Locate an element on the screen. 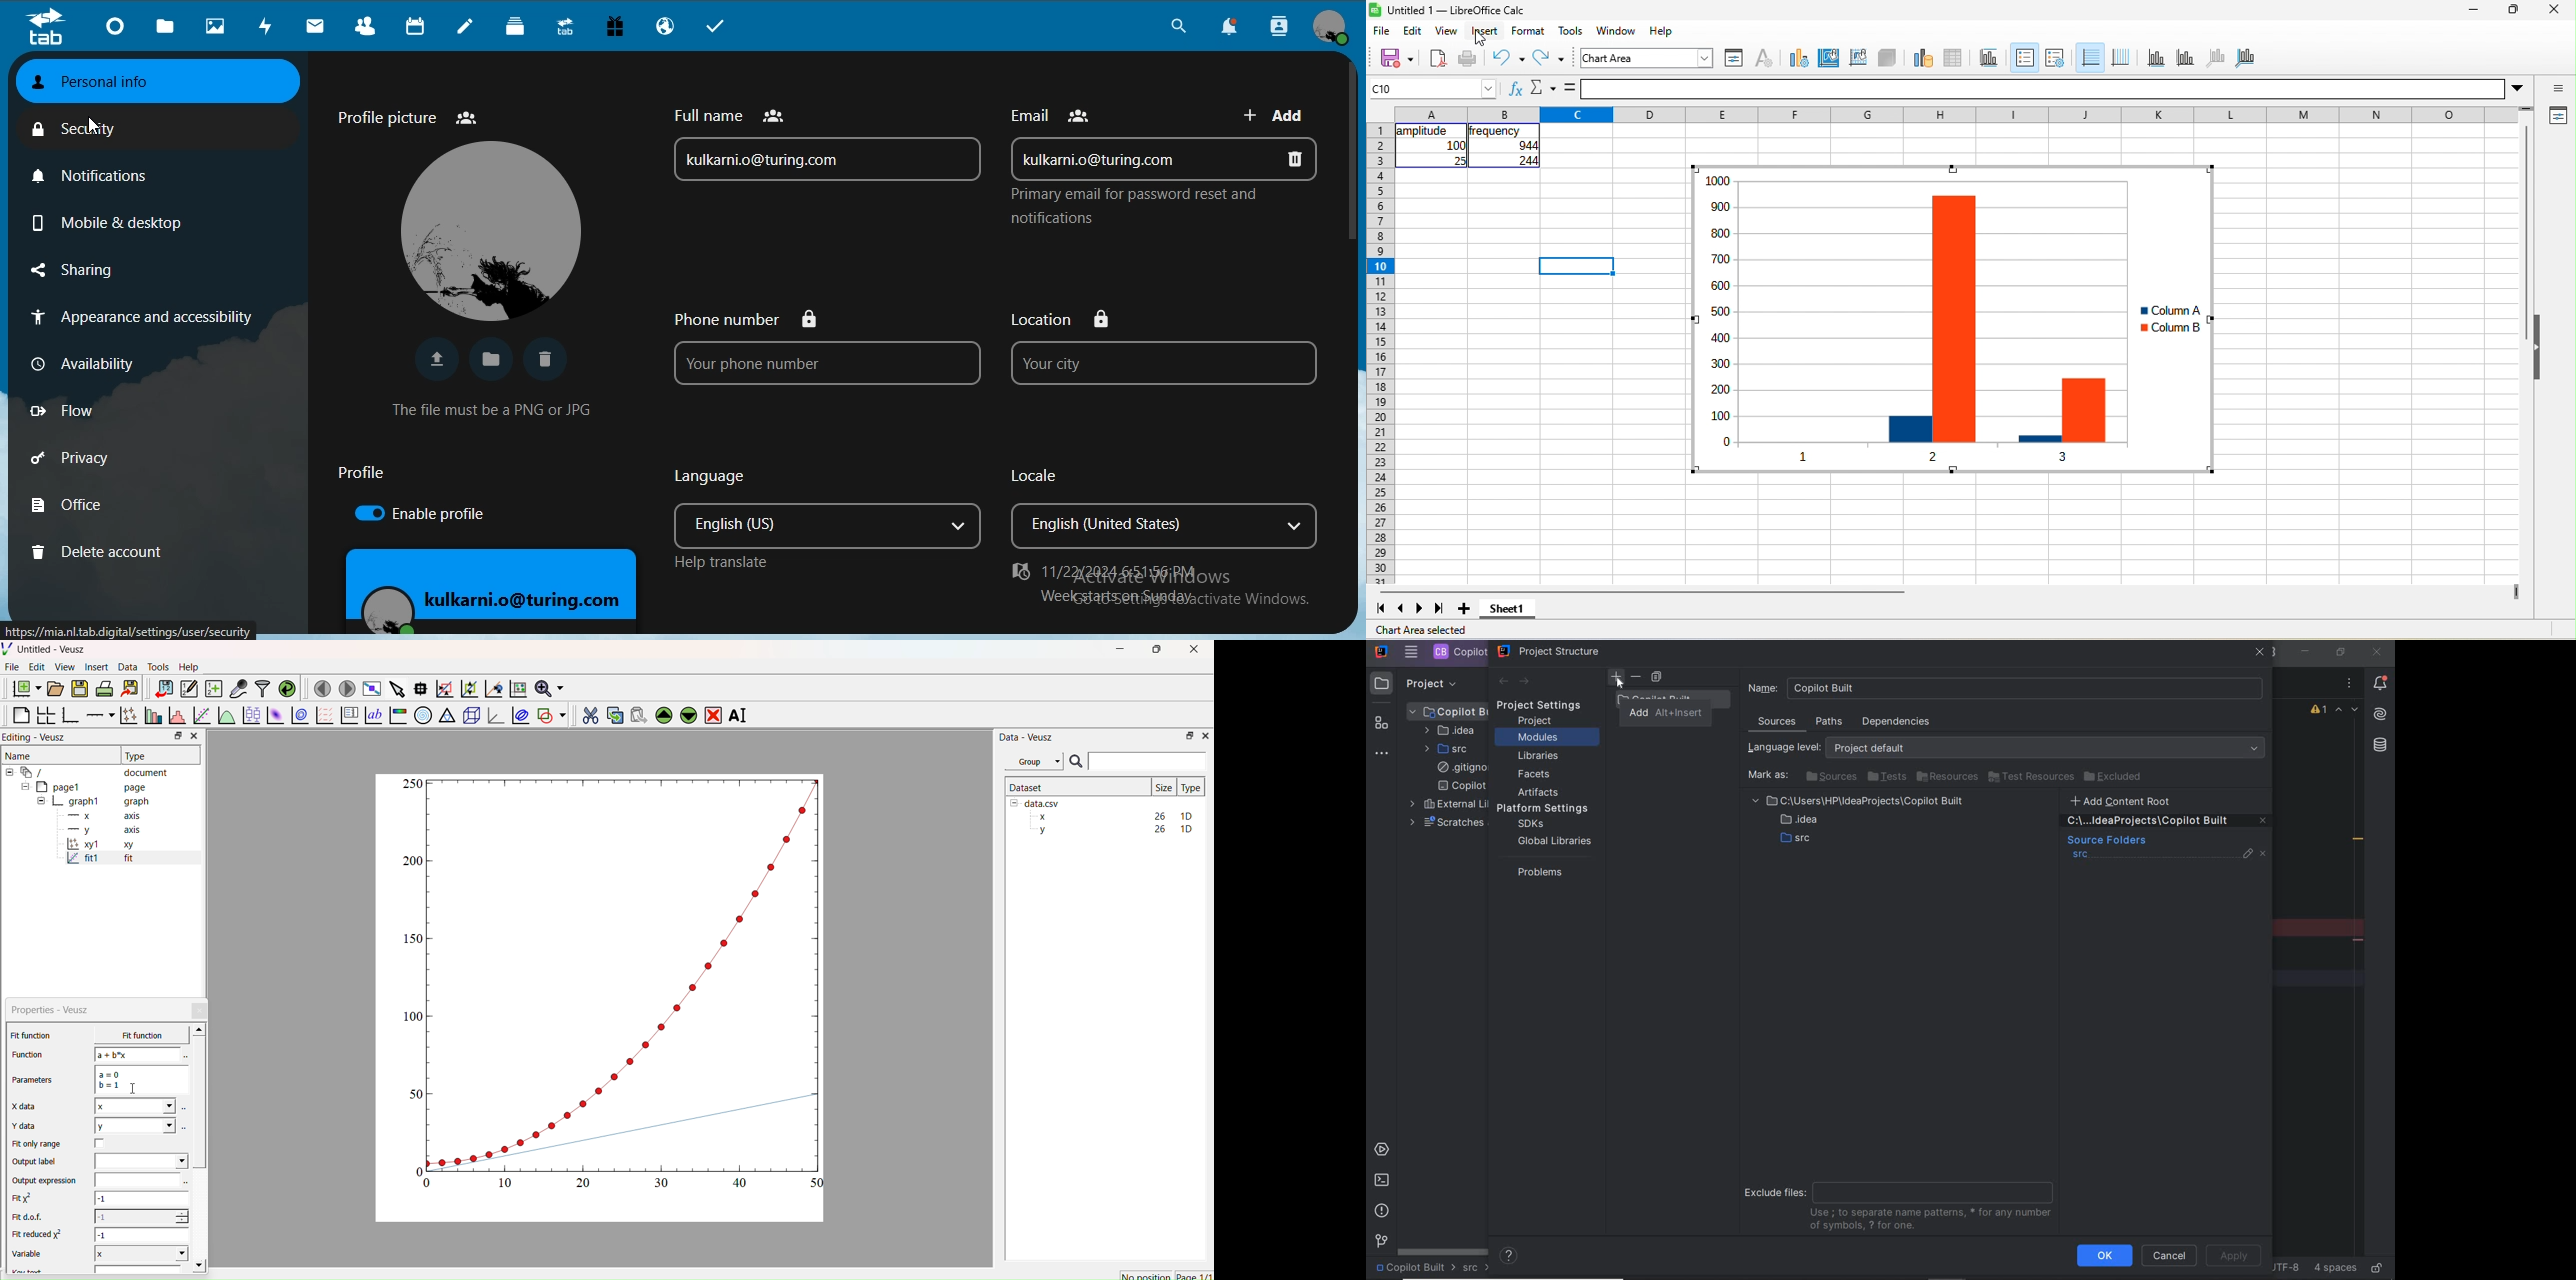 The width and height of the screenshot is (2576, 1288). Untitled - Veusz is located at coordinates (46, 649).